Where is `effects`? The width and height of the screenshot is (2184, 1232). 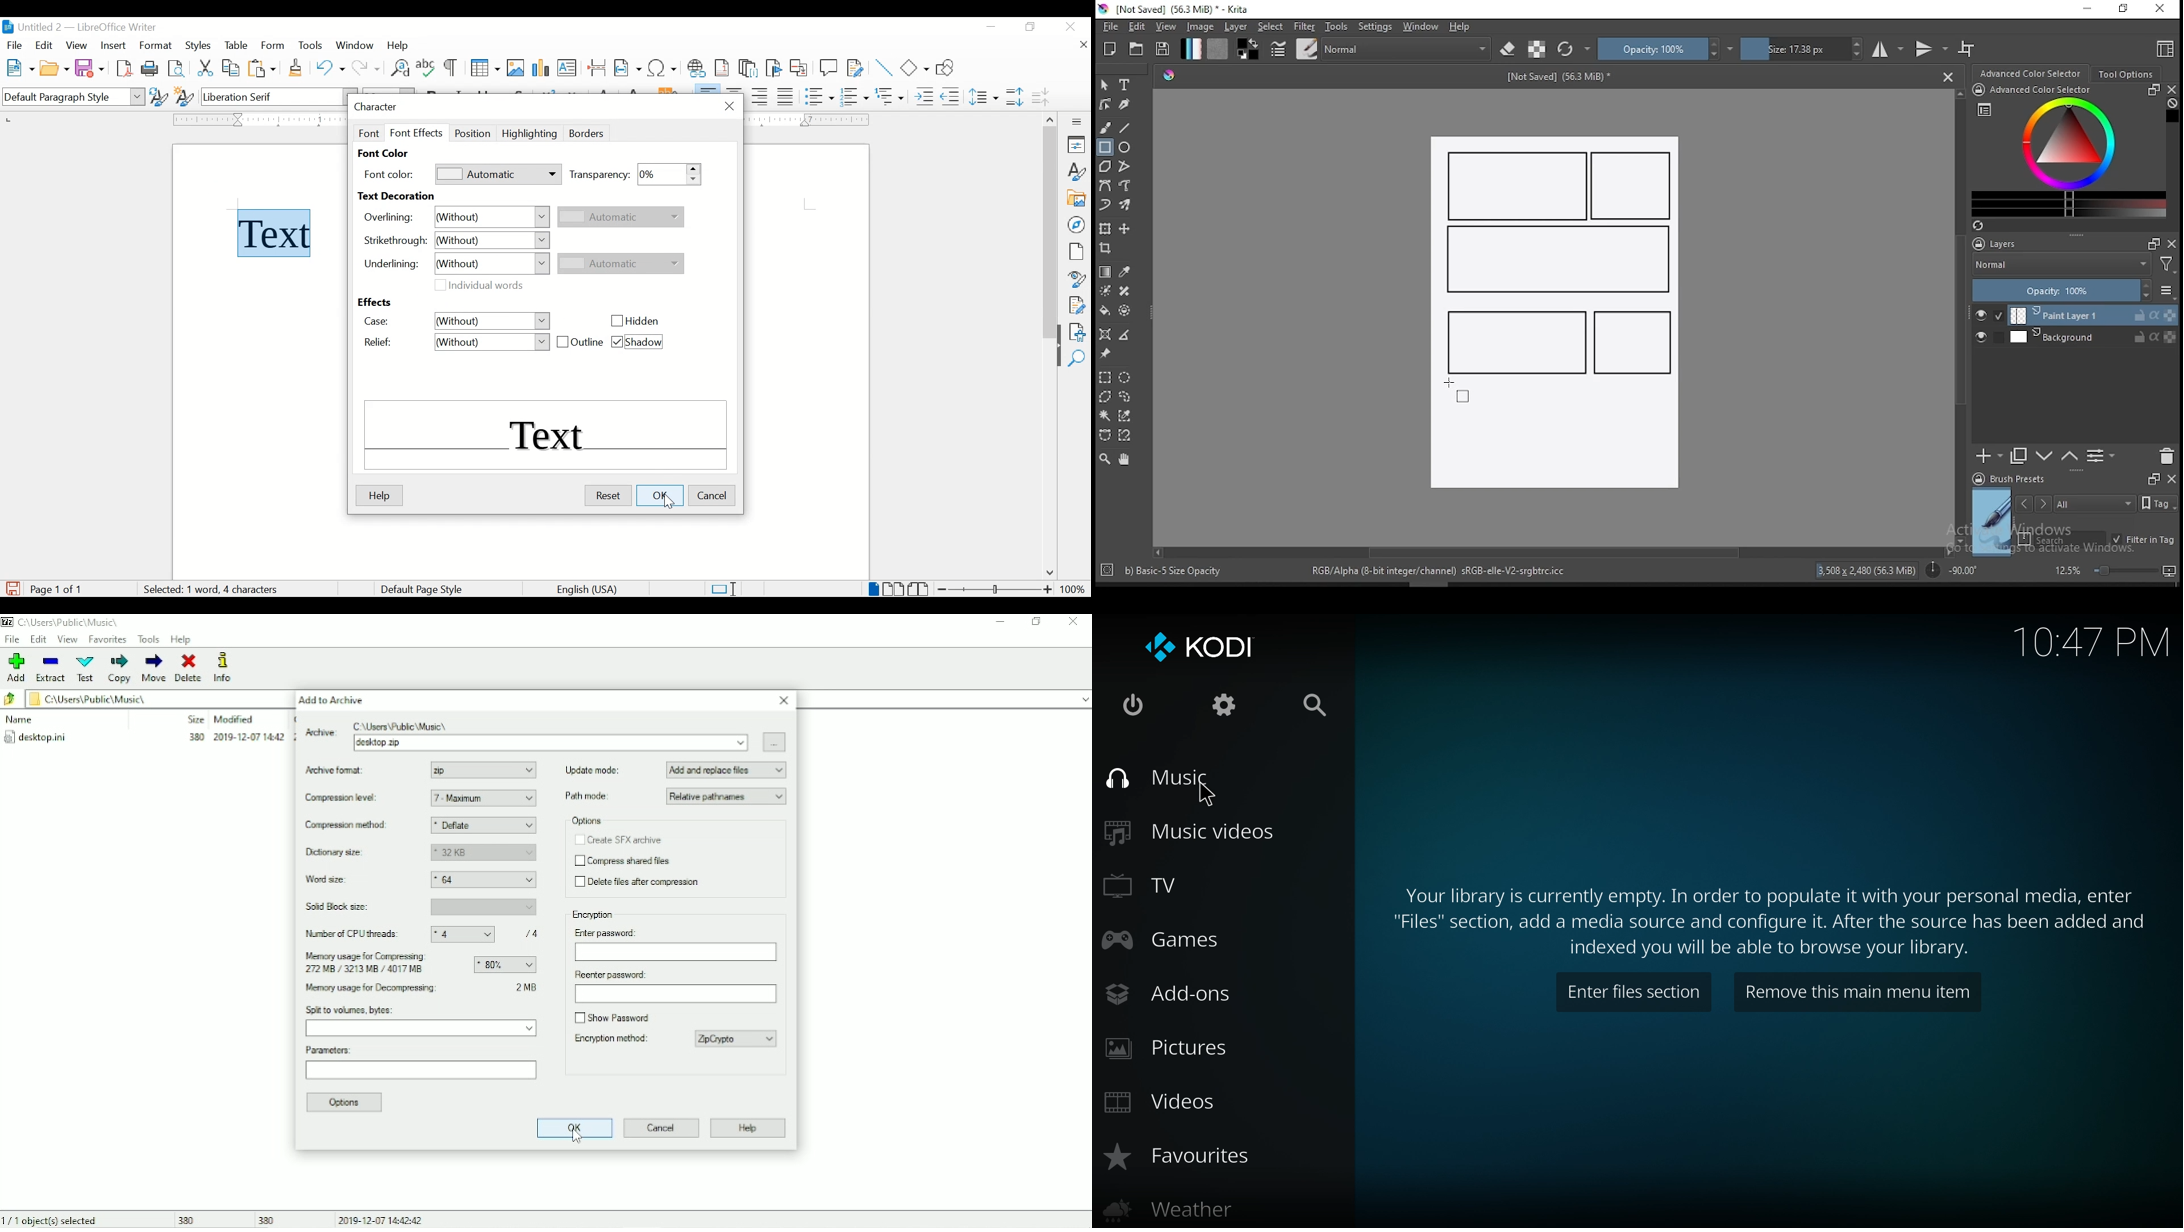 effects is located at coordinates (375, 303).